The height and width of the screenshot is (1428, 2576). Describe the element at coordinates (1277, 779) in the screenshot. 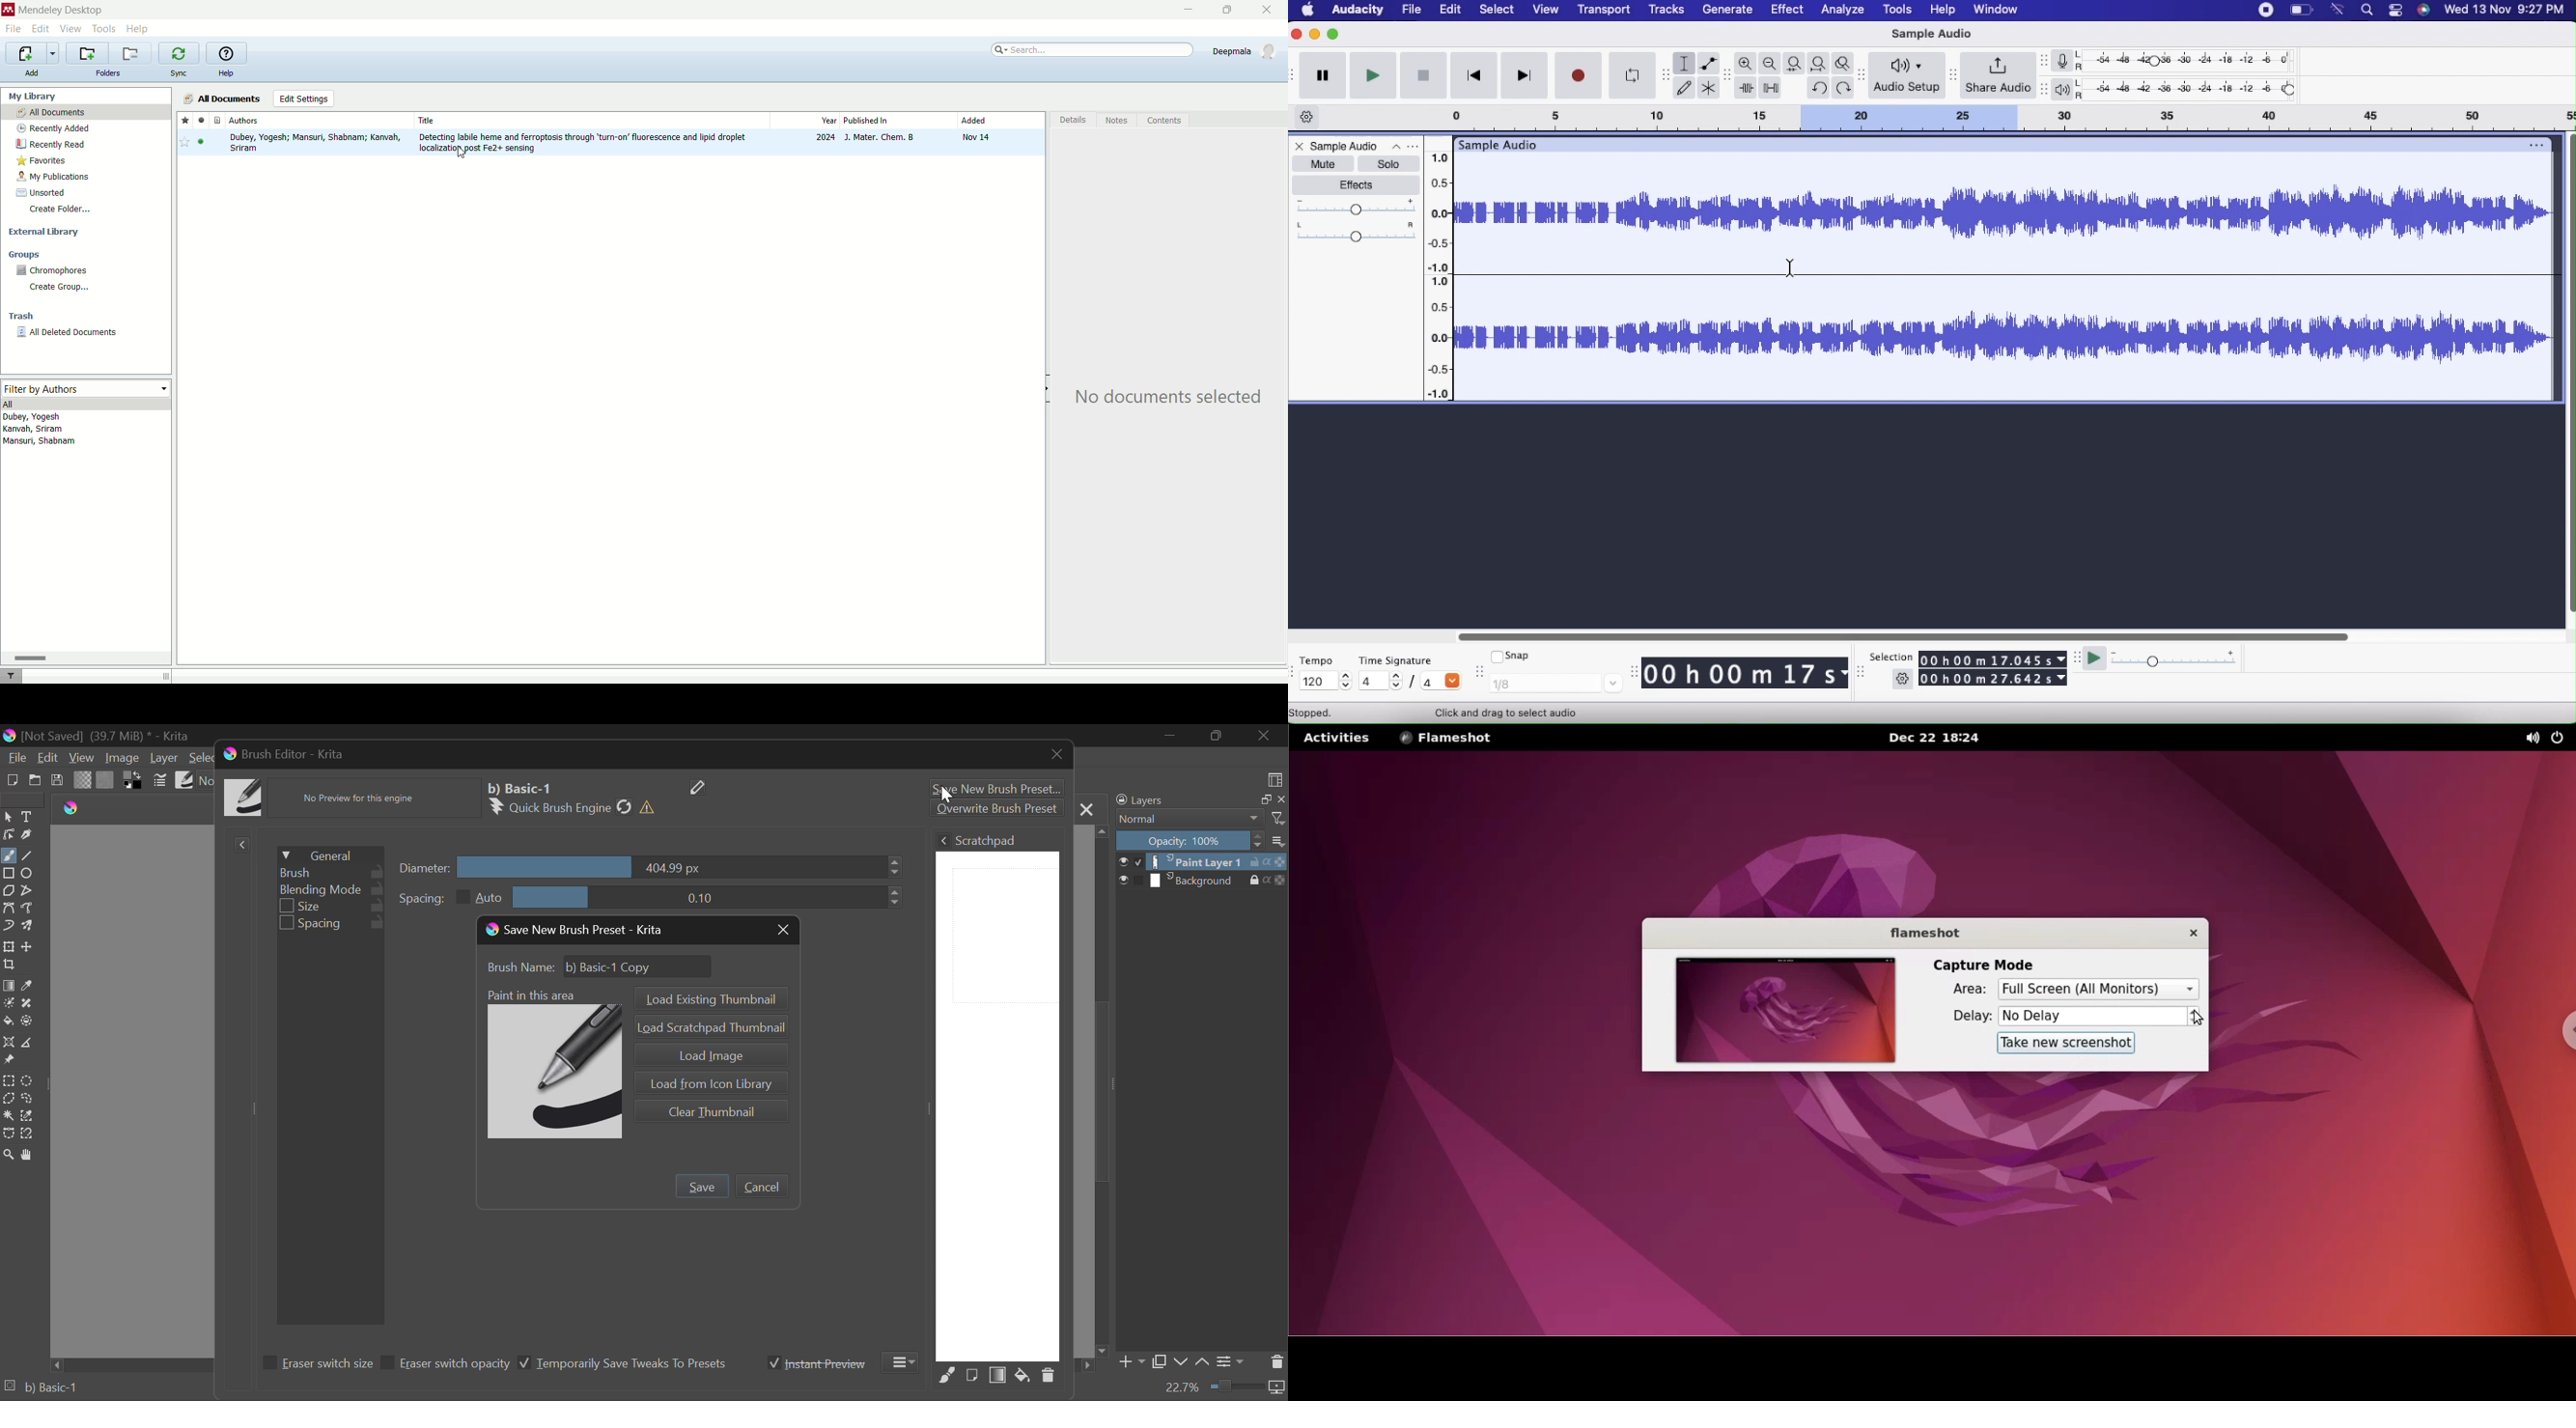

I see `Choose Workspace` at that location.